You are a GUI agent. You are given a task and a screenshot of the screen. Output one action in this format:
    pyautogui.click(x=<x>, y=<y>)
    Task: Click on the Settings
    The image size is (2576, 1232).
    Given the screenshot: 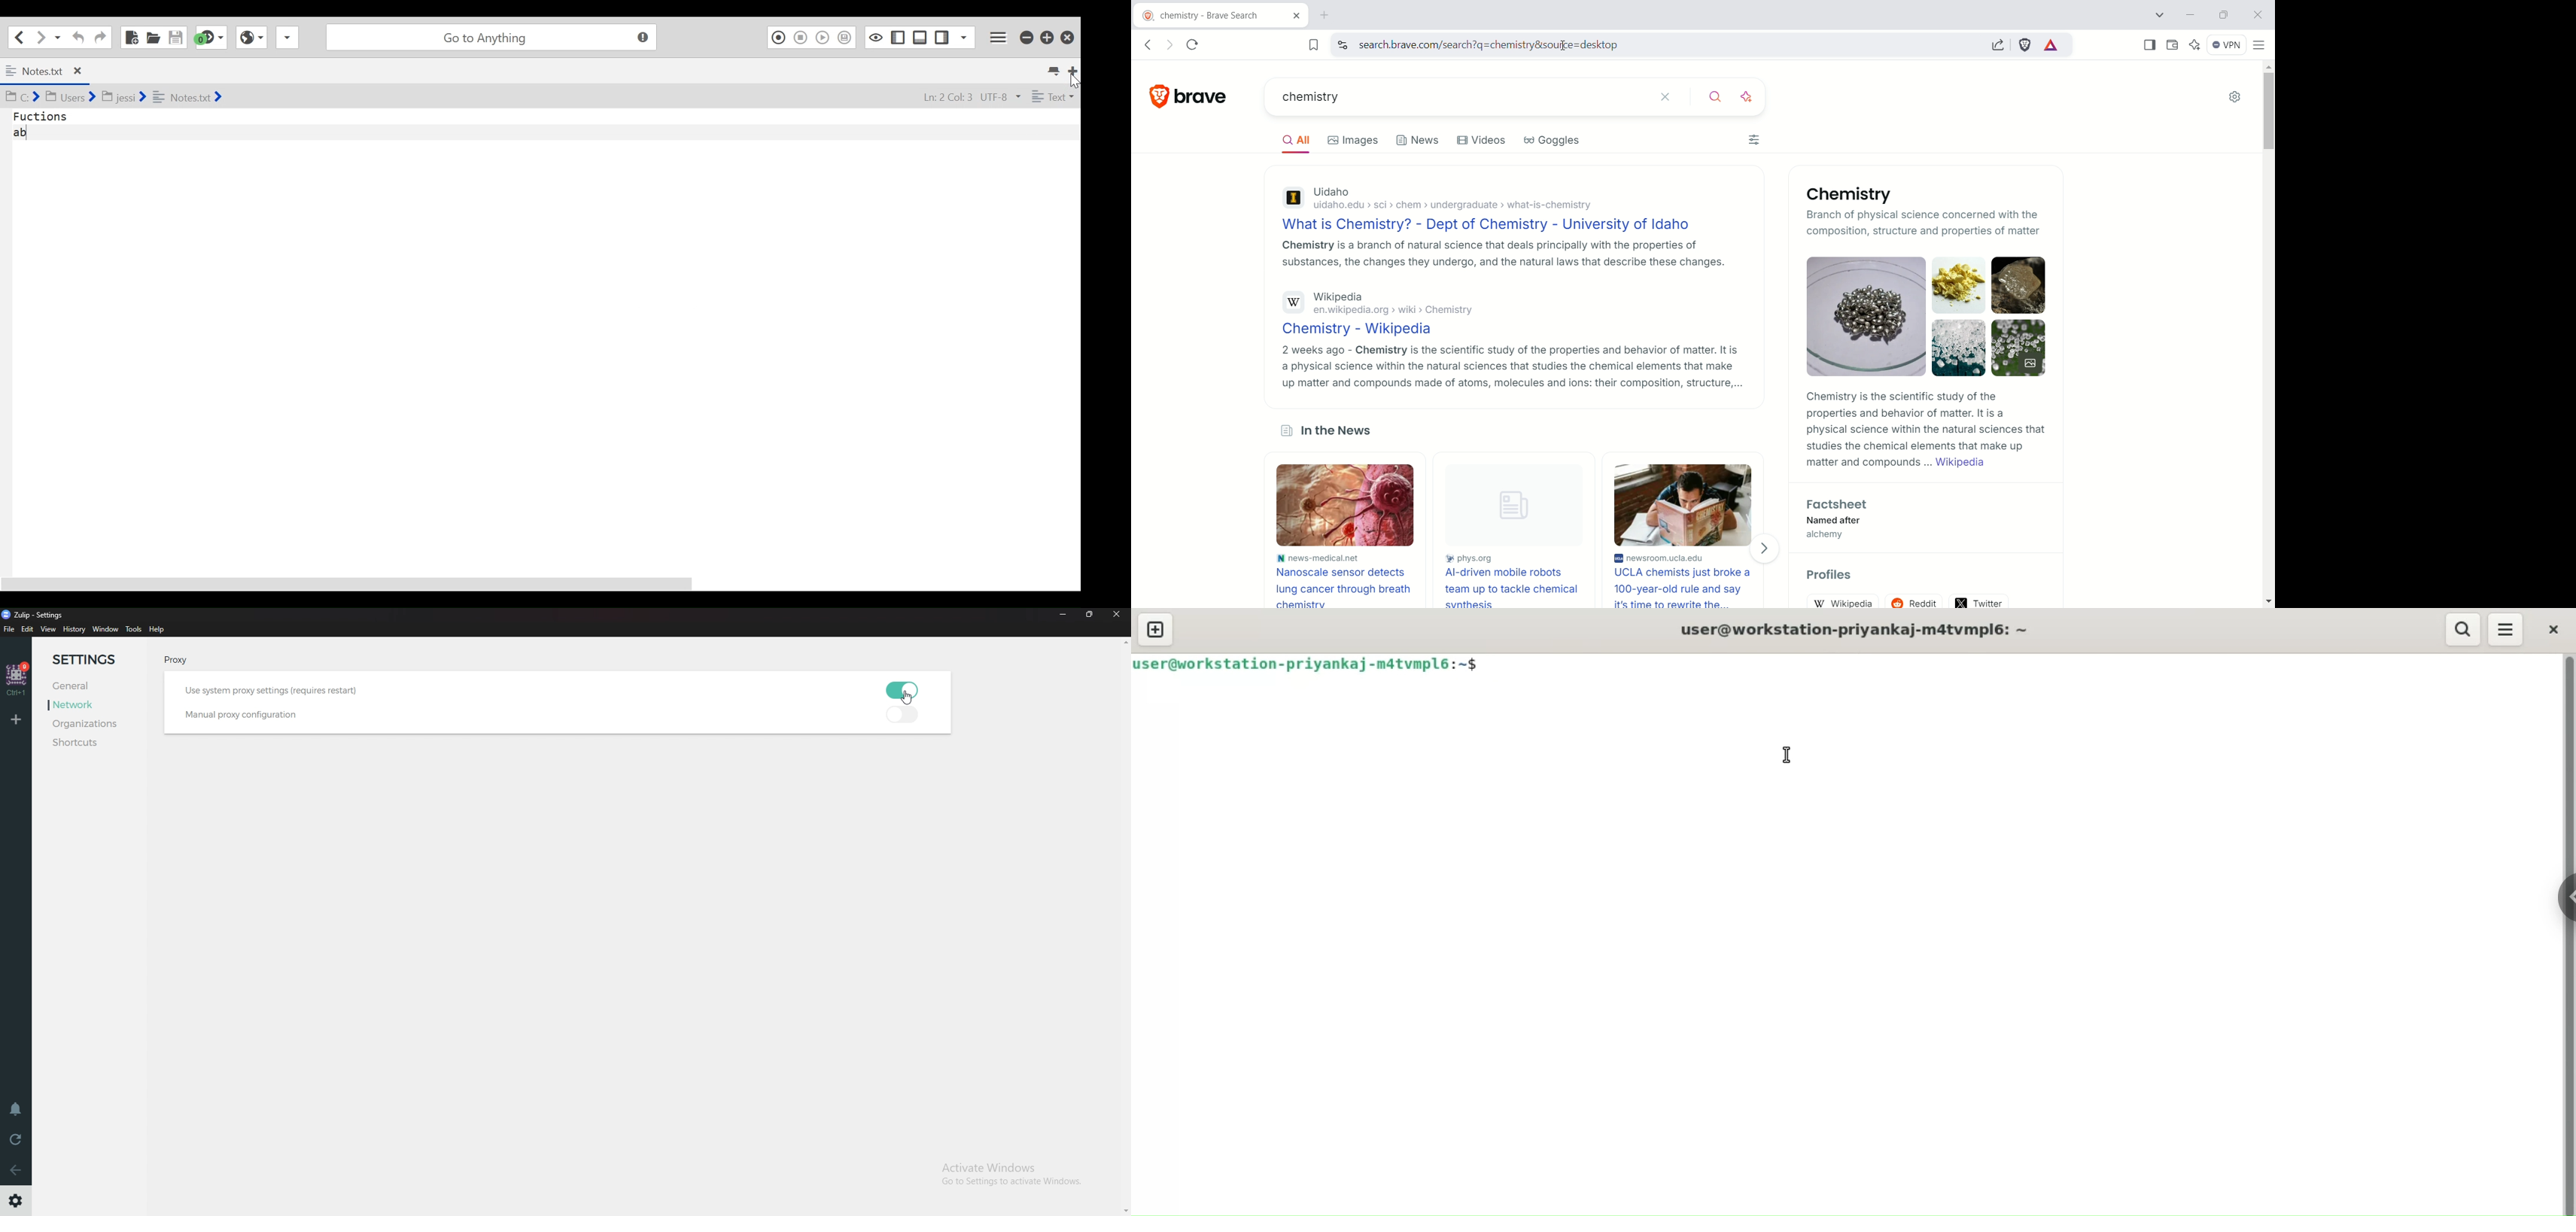 What is the action you would take?
    pyautogui.click(x=16, y=1201)
    